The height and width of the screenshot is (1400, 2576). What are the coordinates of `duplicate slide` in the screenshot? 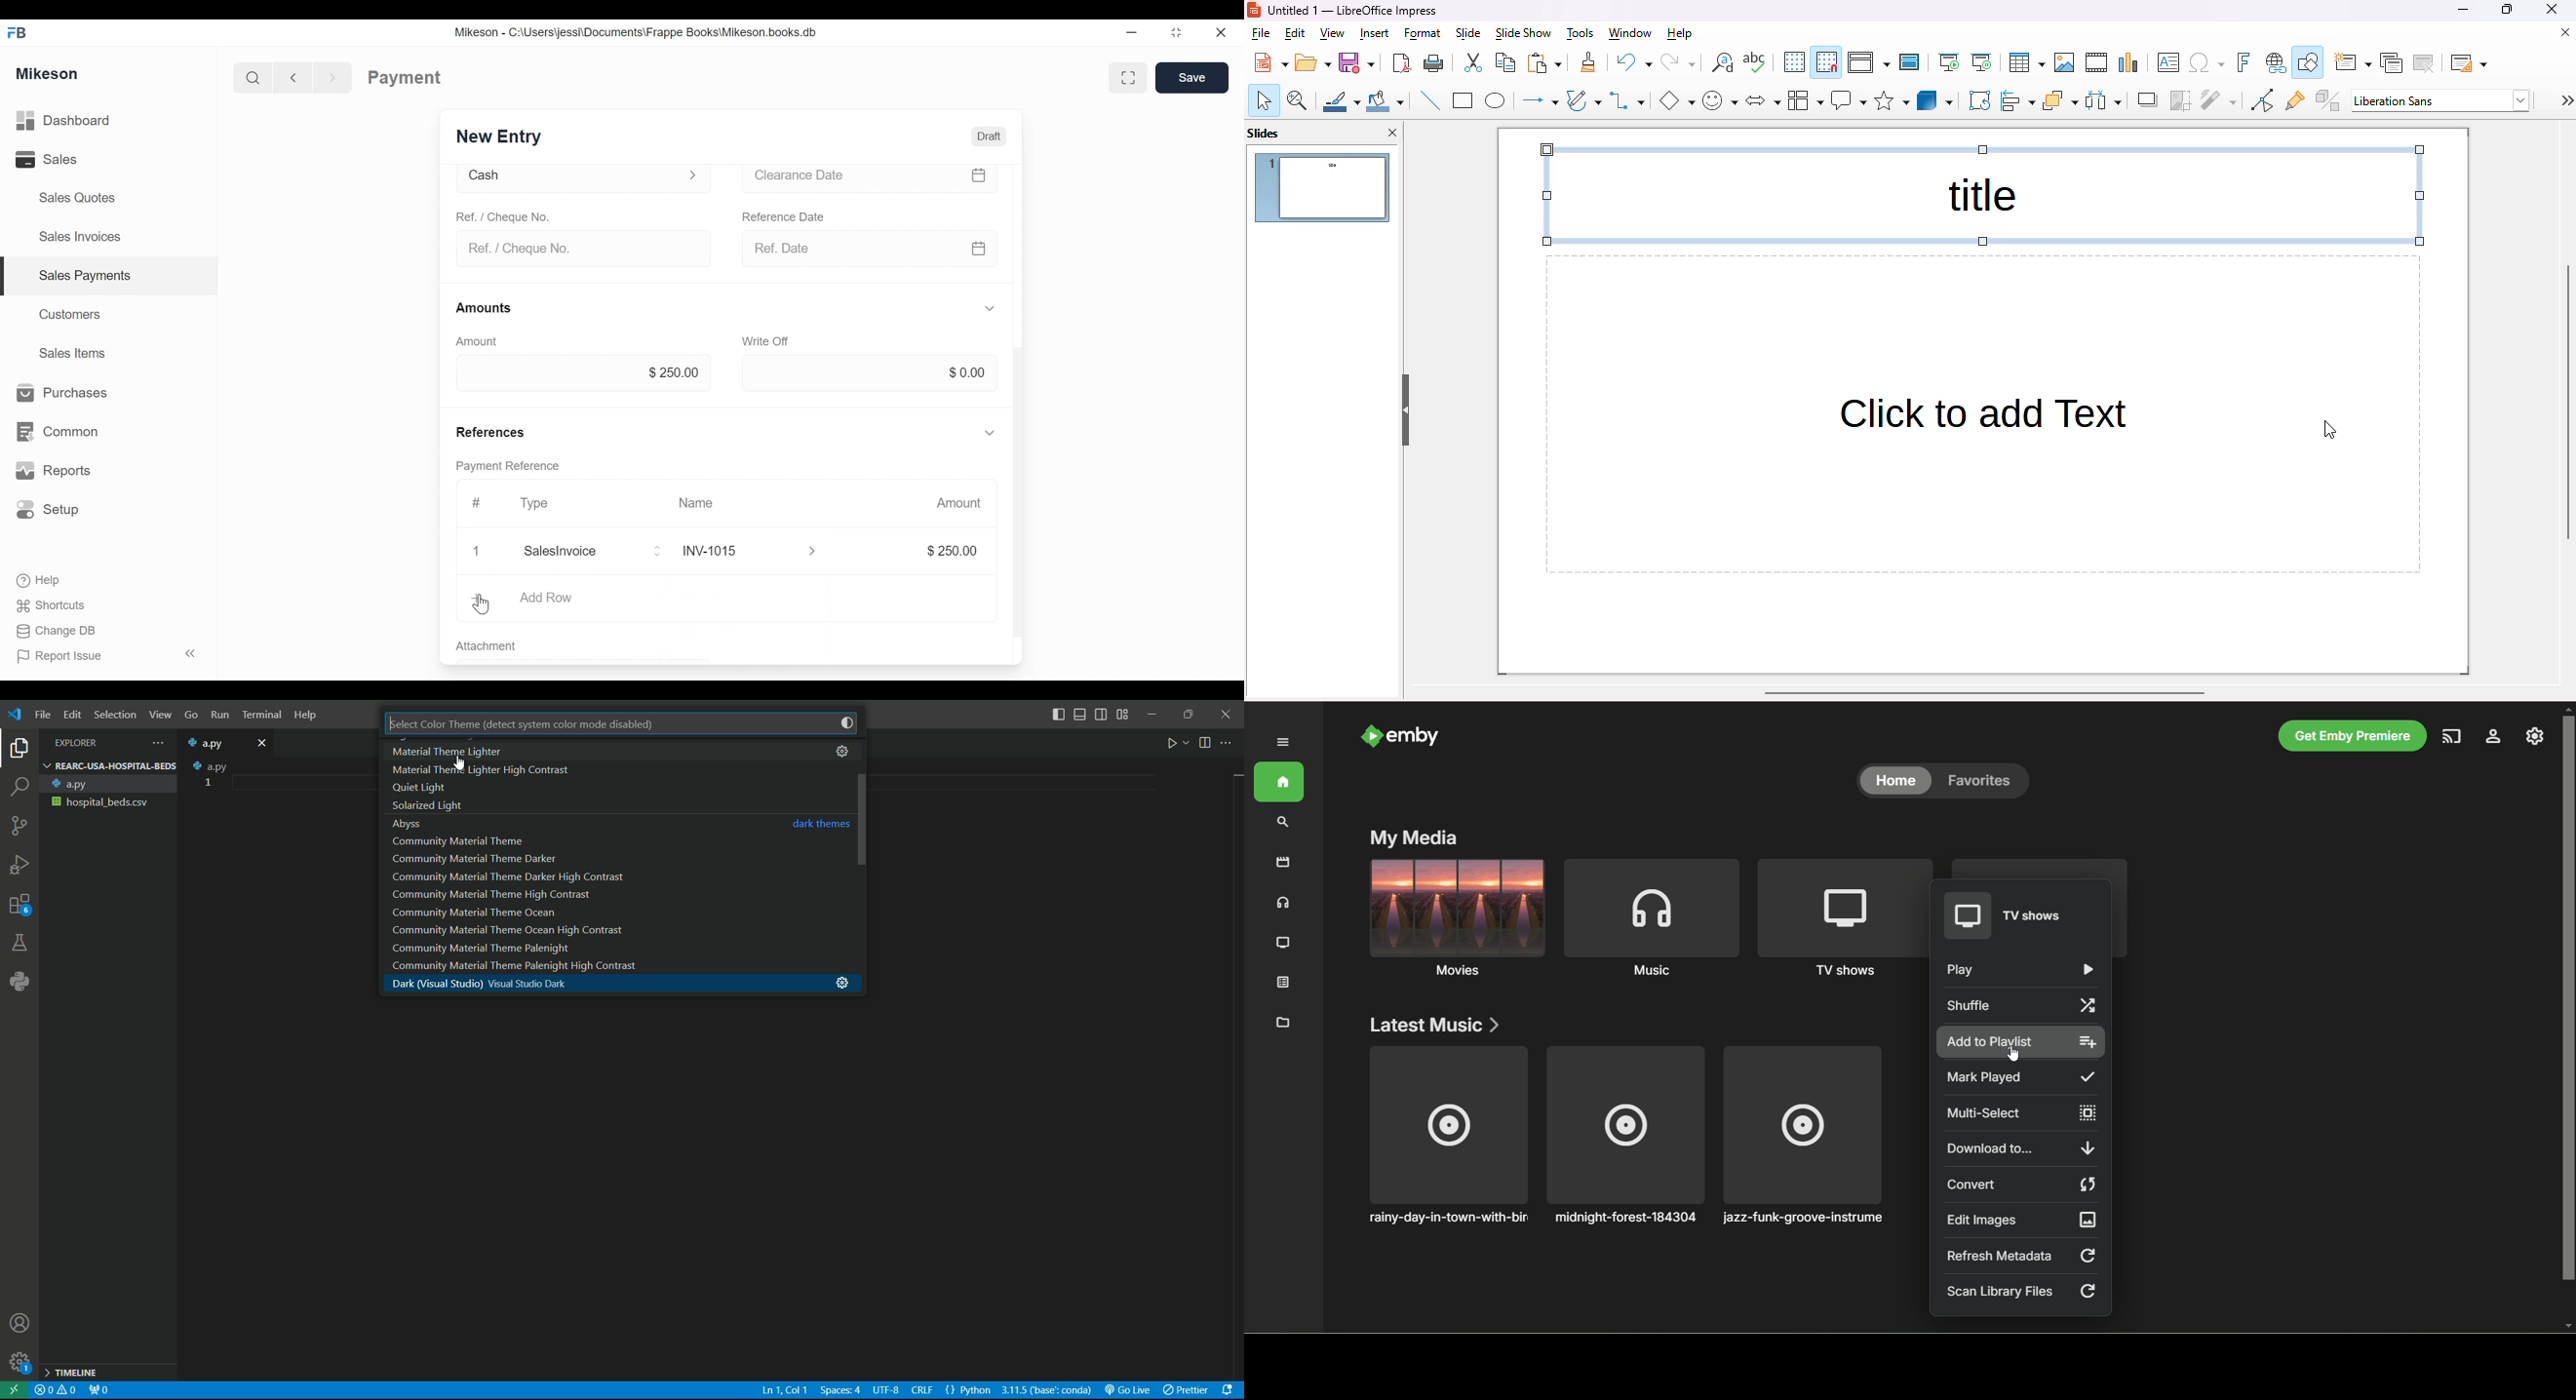 It's located at (2391, 62).